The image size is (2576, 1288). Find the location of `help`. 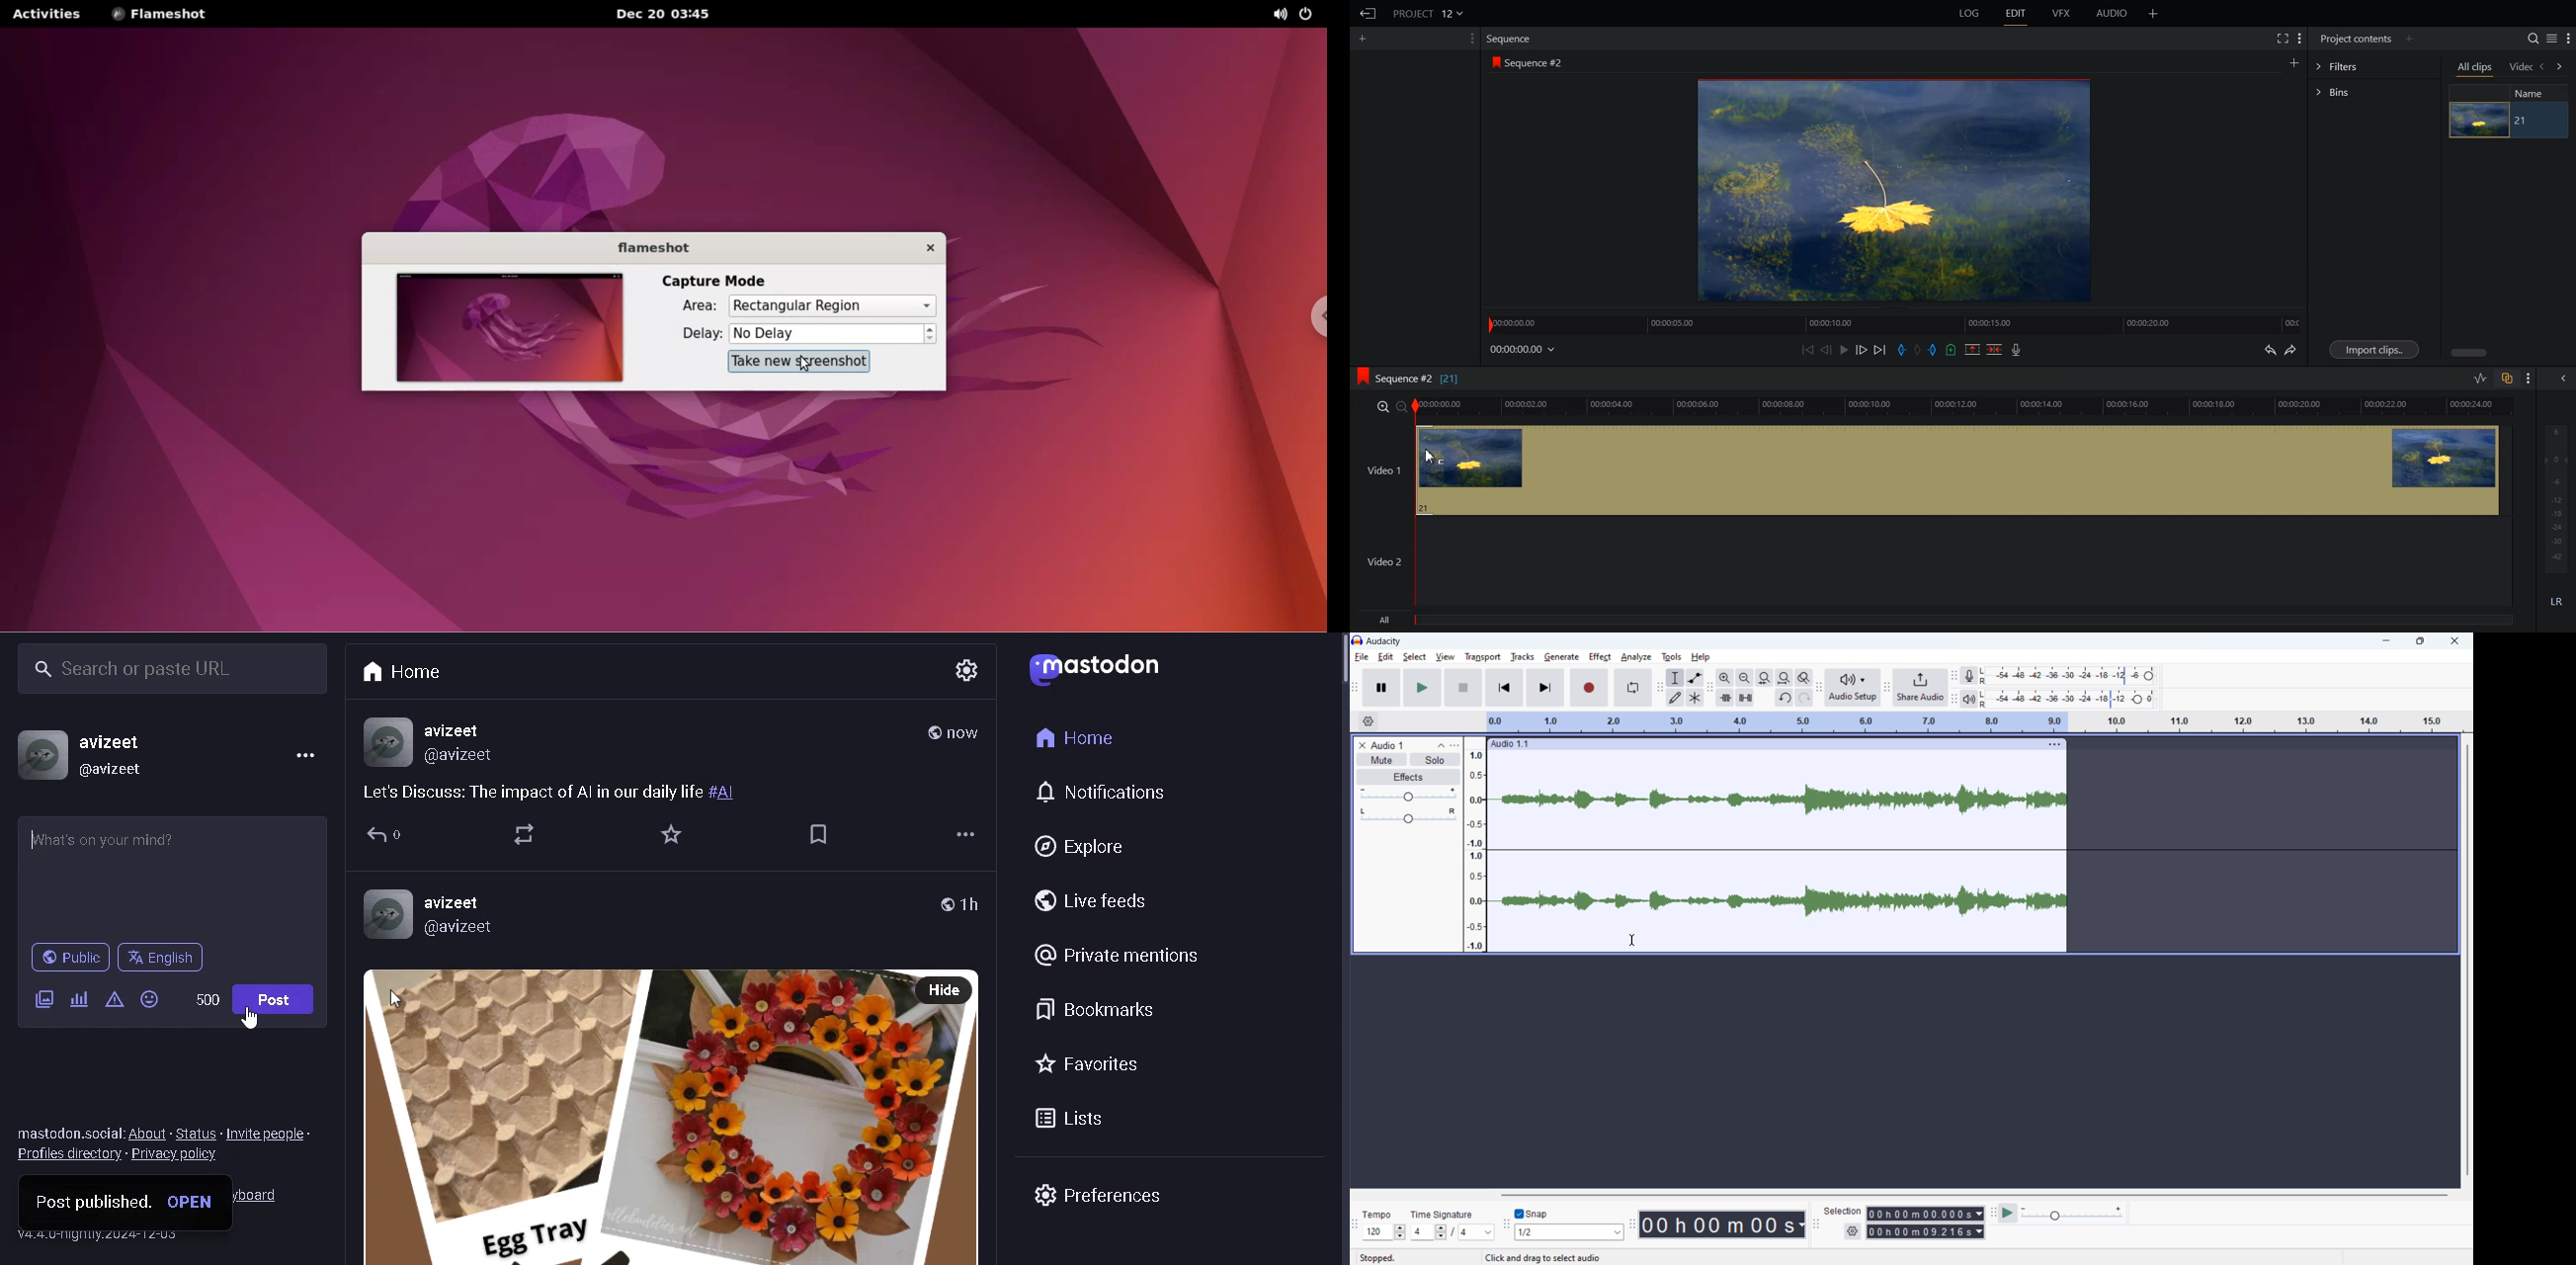

help is located at coordinates (1702, 658).